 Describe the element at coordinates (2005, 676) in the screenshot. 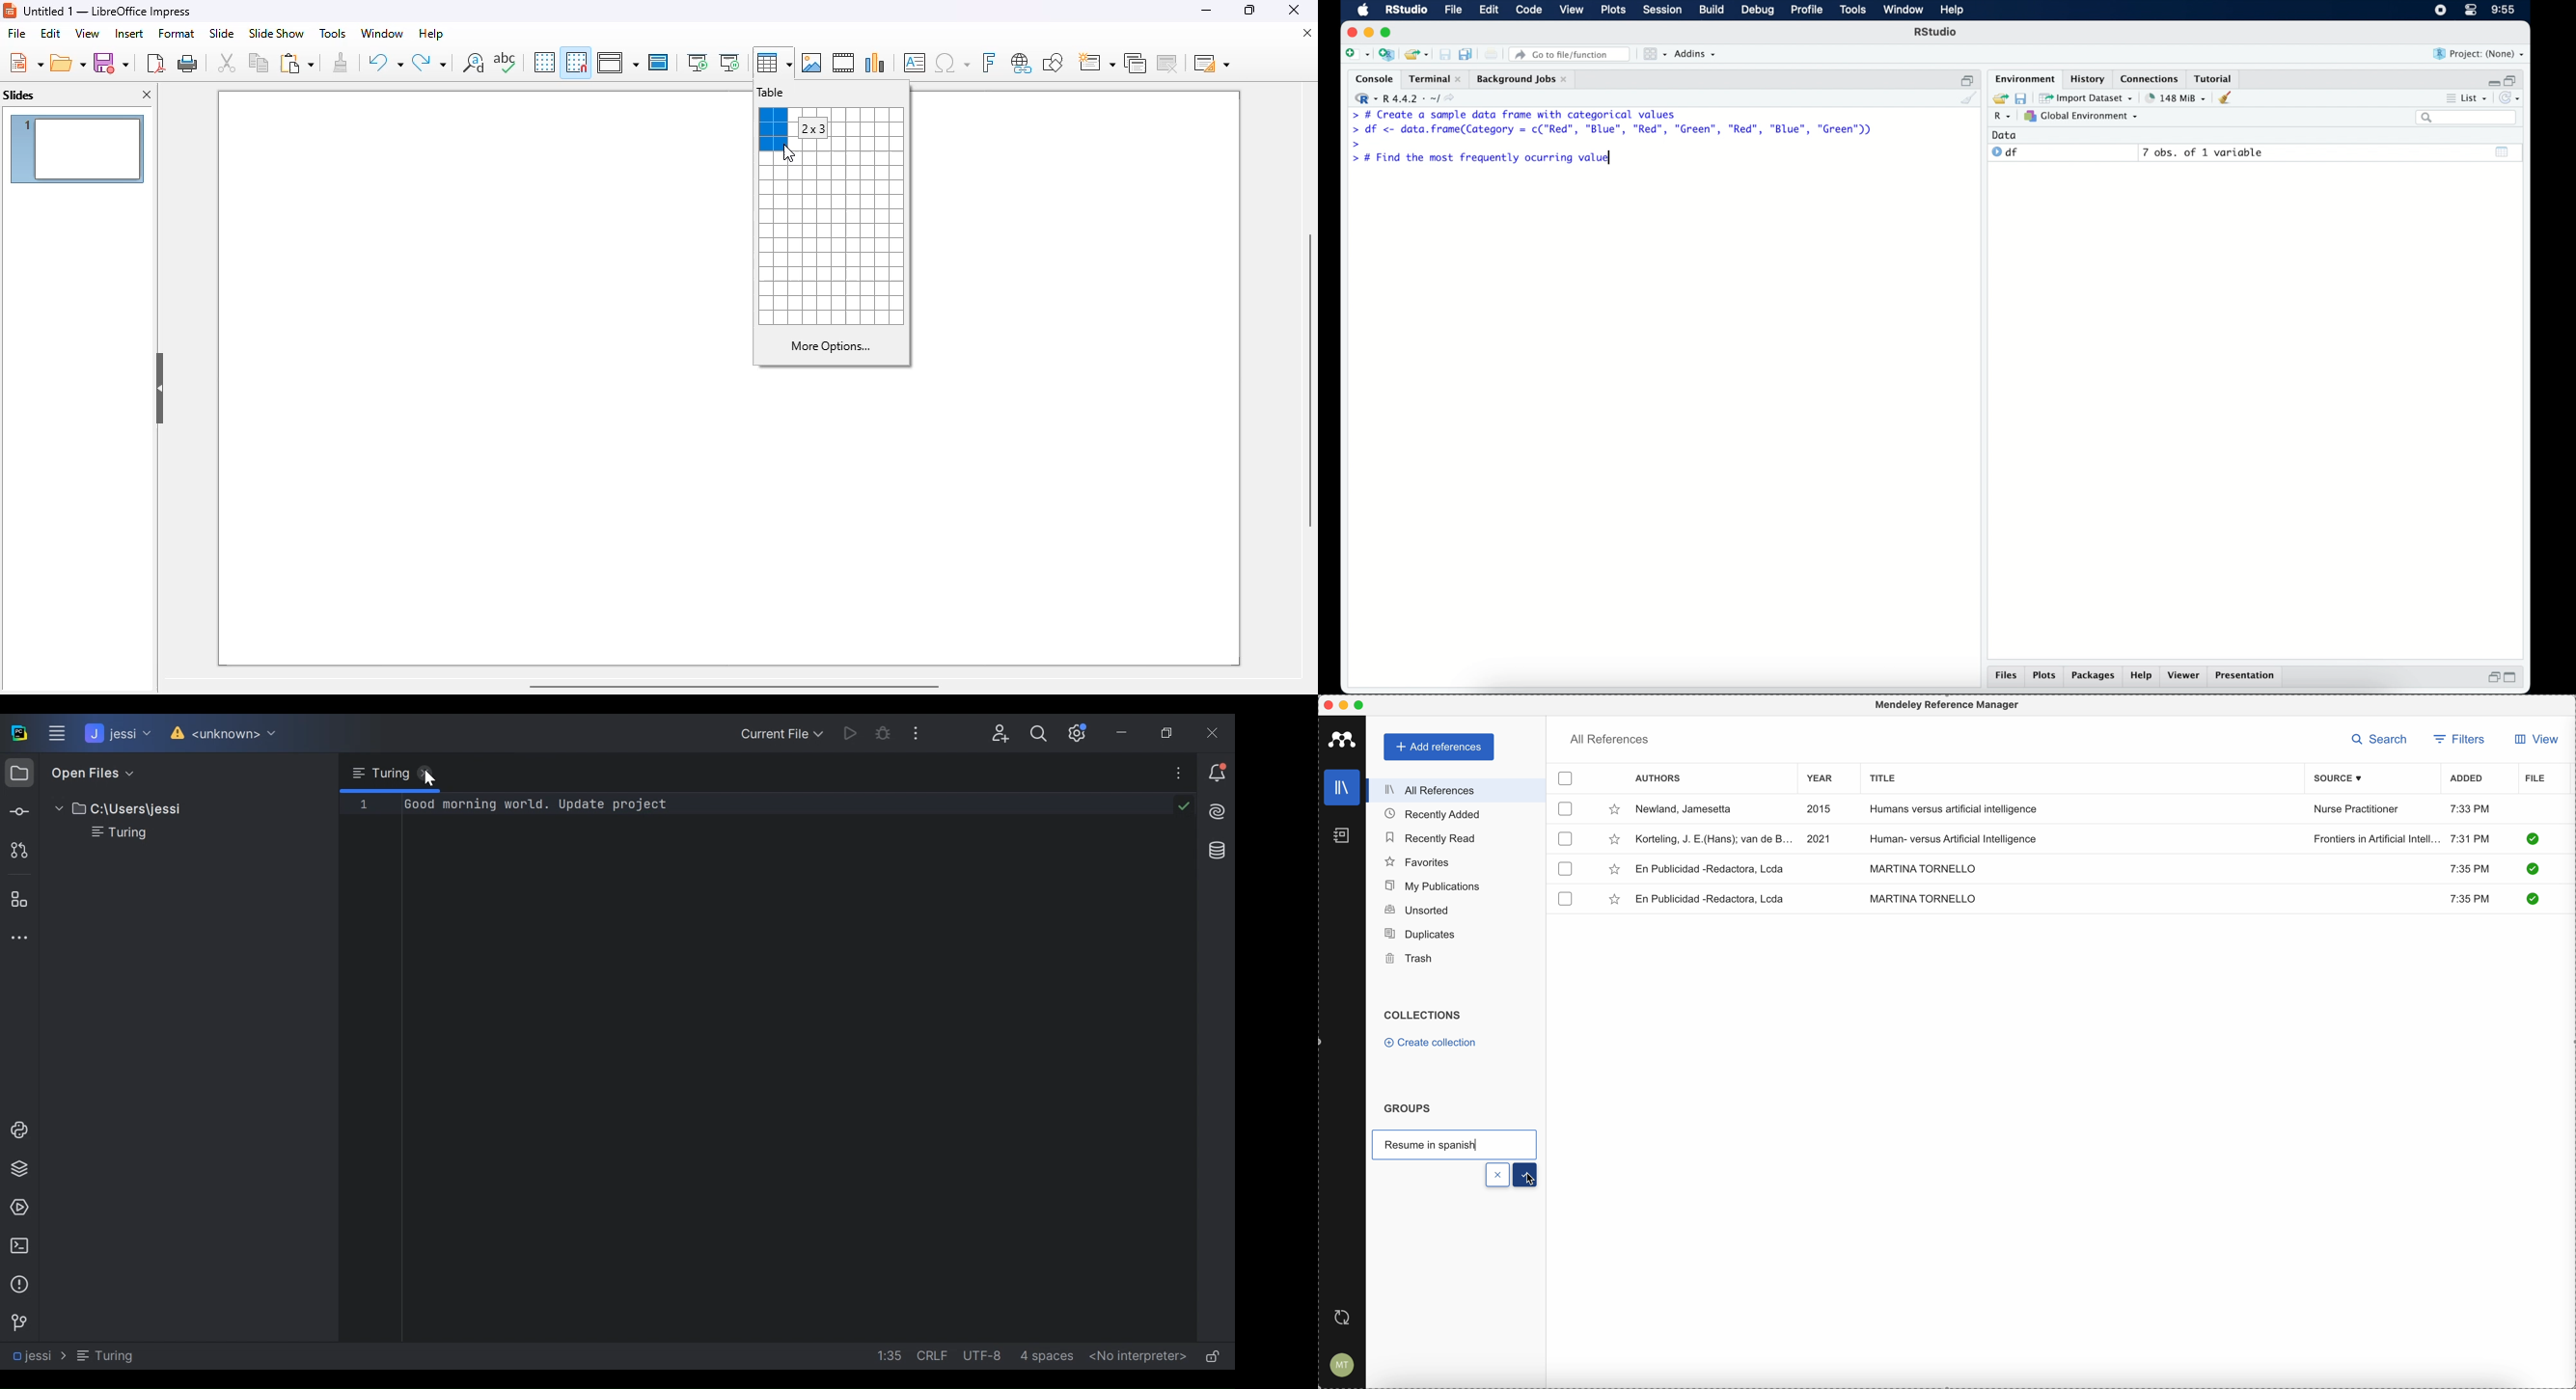

I see `files` at that location.